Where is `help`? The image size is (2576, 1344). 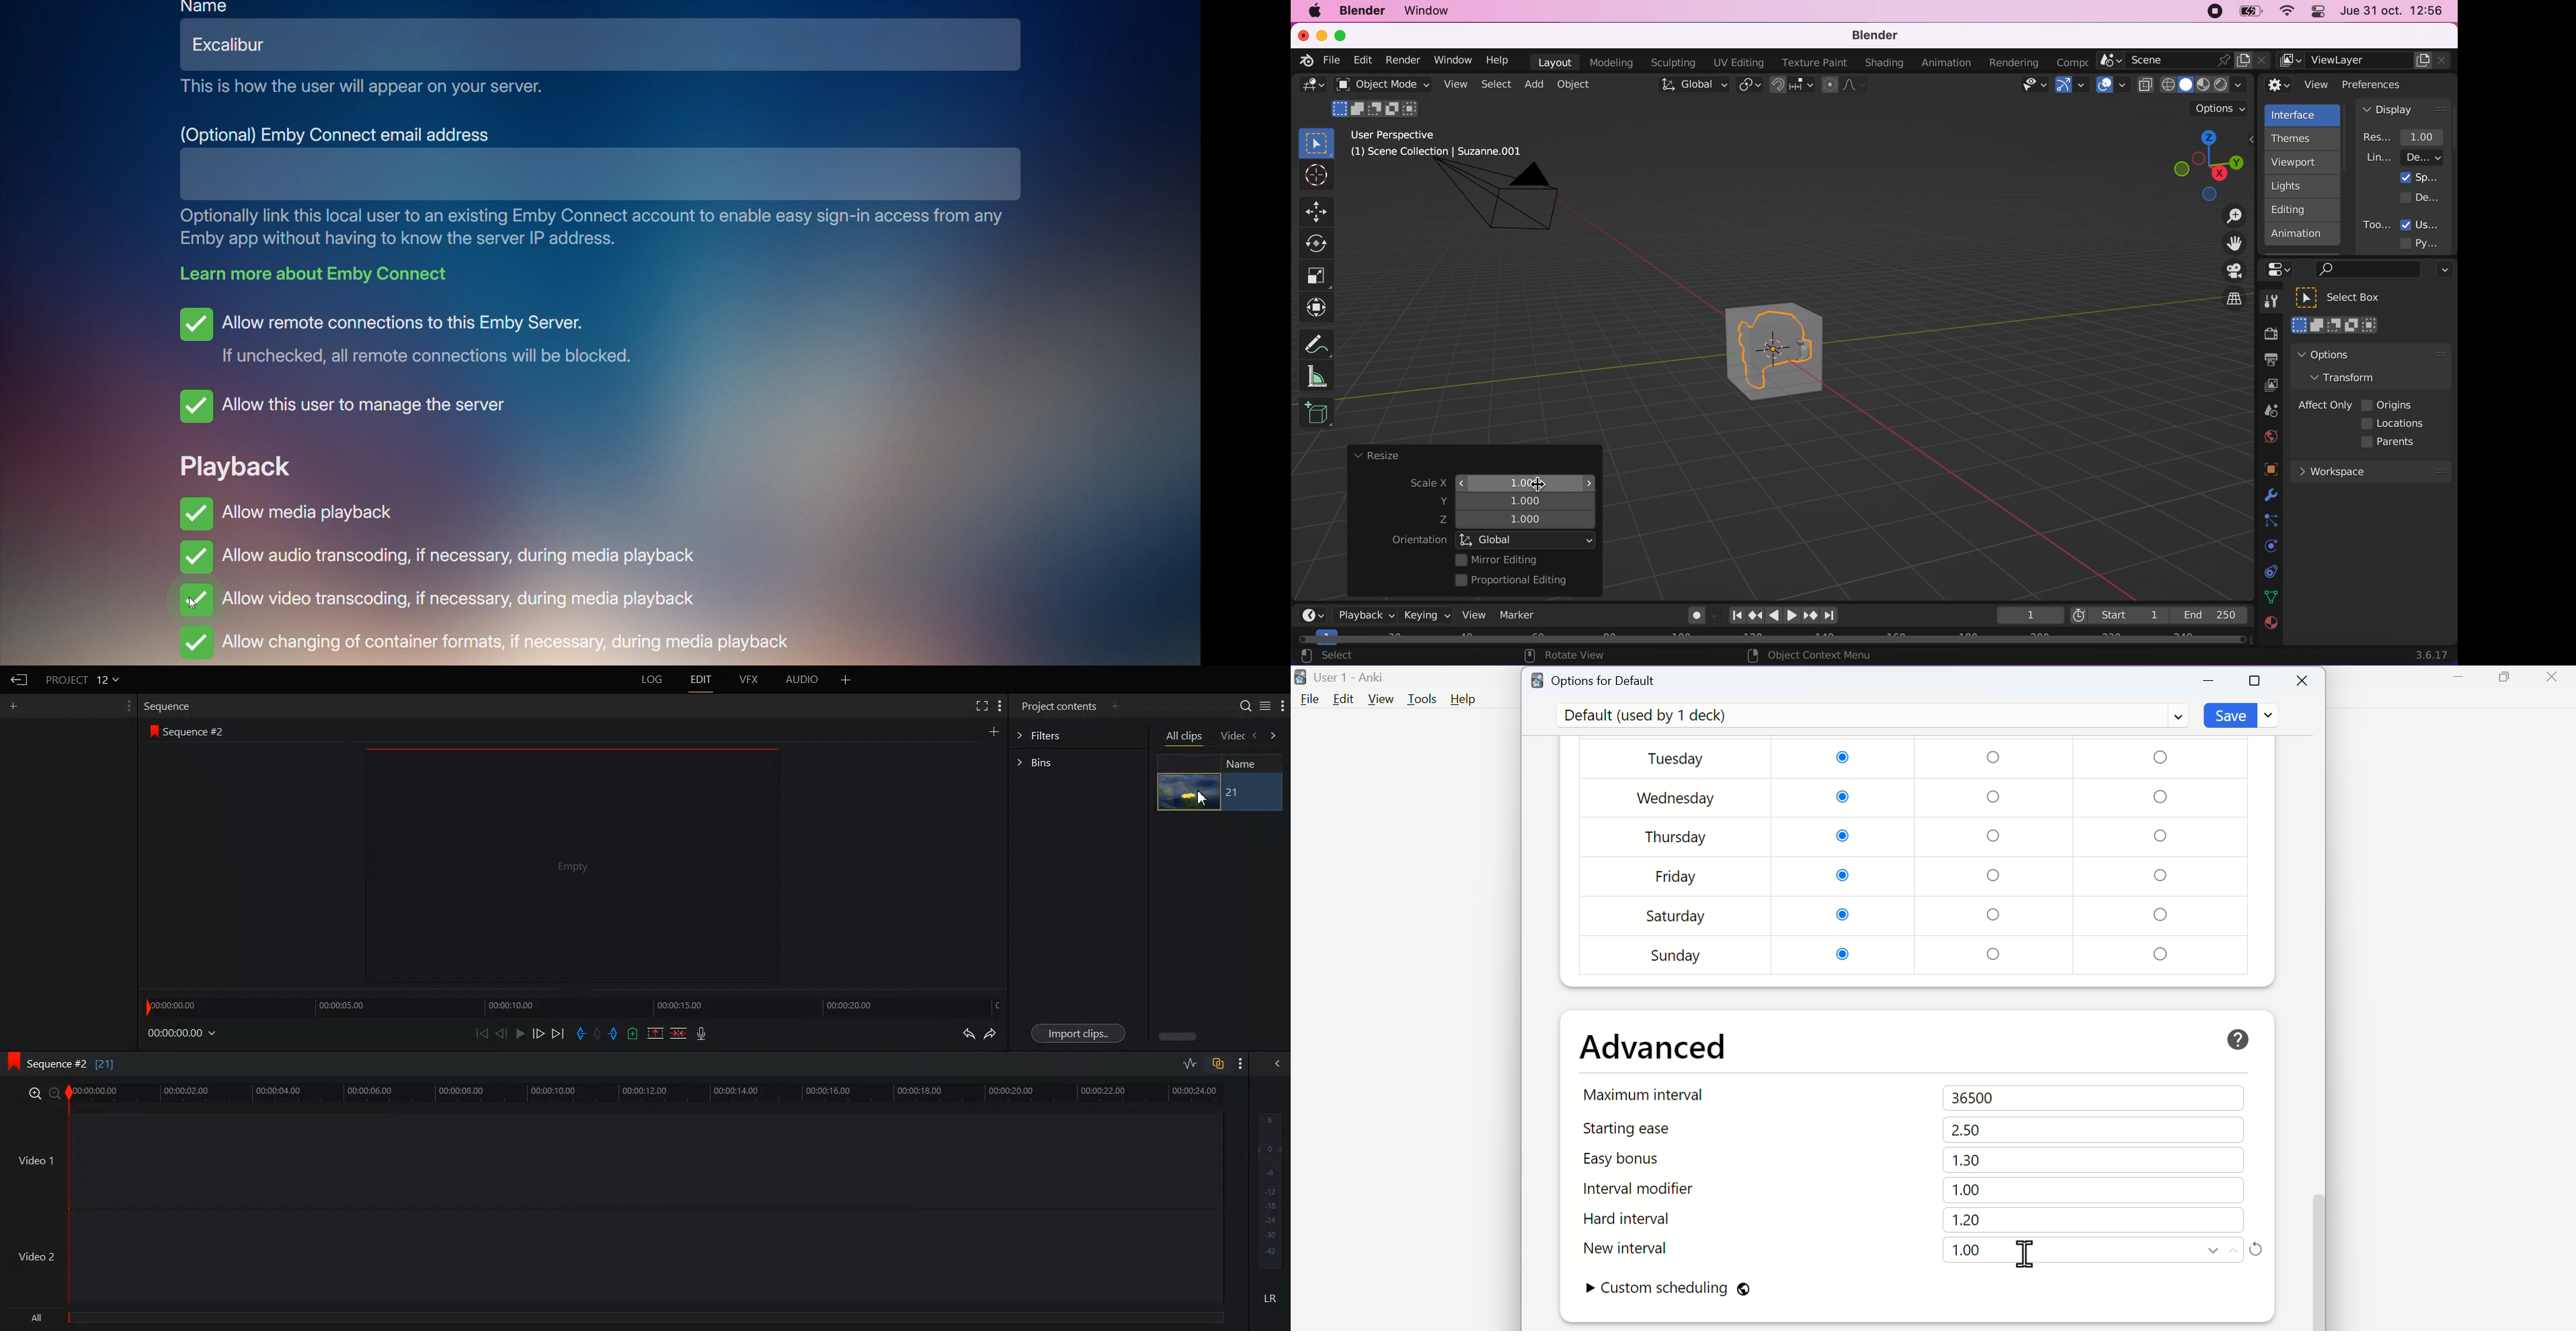 help is located at coordinates (1498, 59).